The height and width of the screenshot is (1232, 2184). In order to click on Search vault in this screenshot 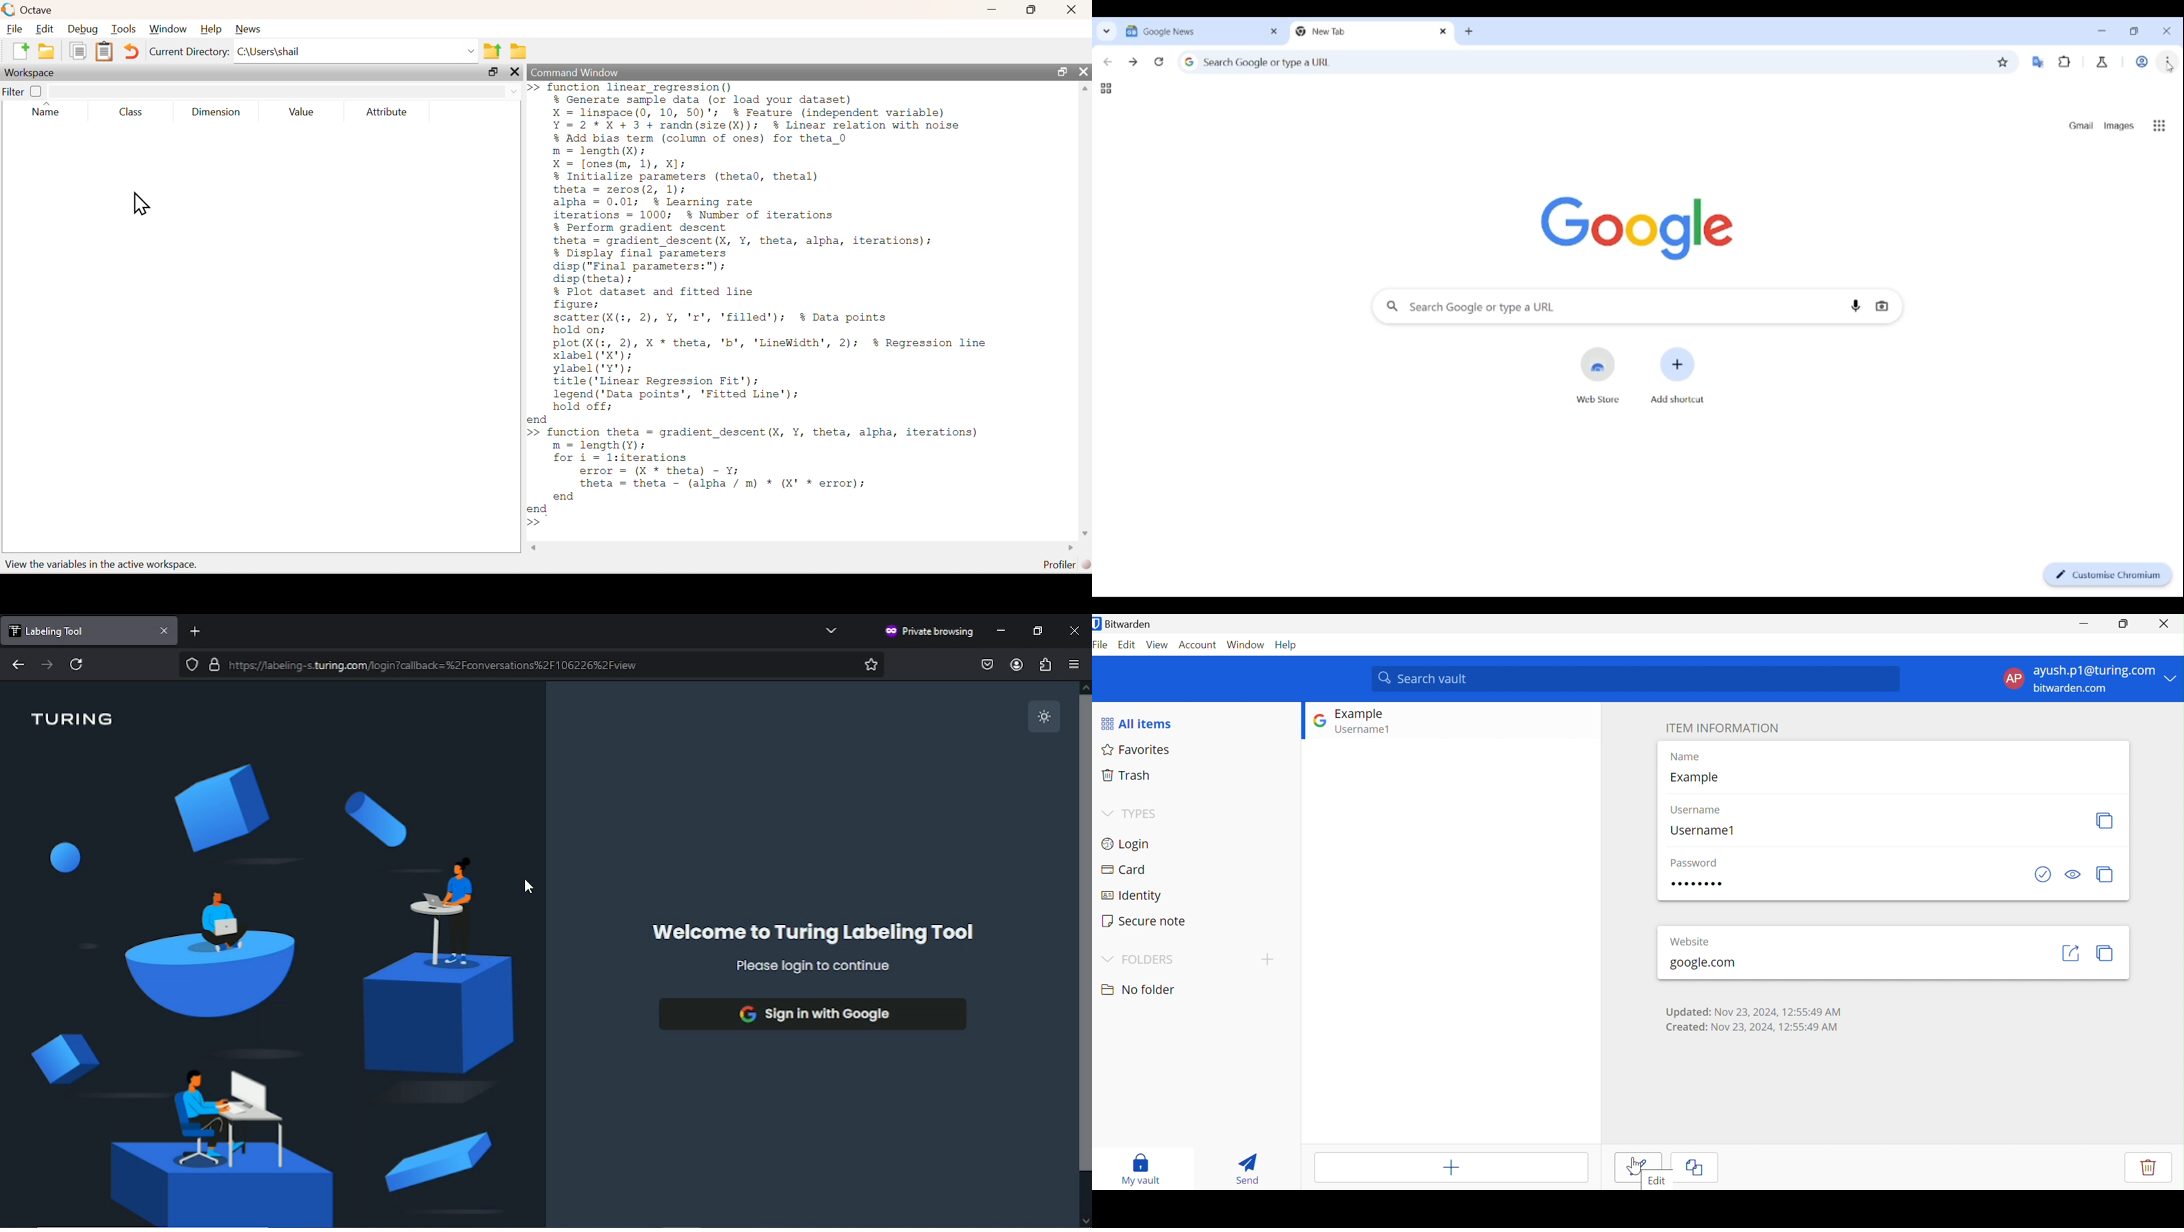, I will do `click(1637, 678)`.